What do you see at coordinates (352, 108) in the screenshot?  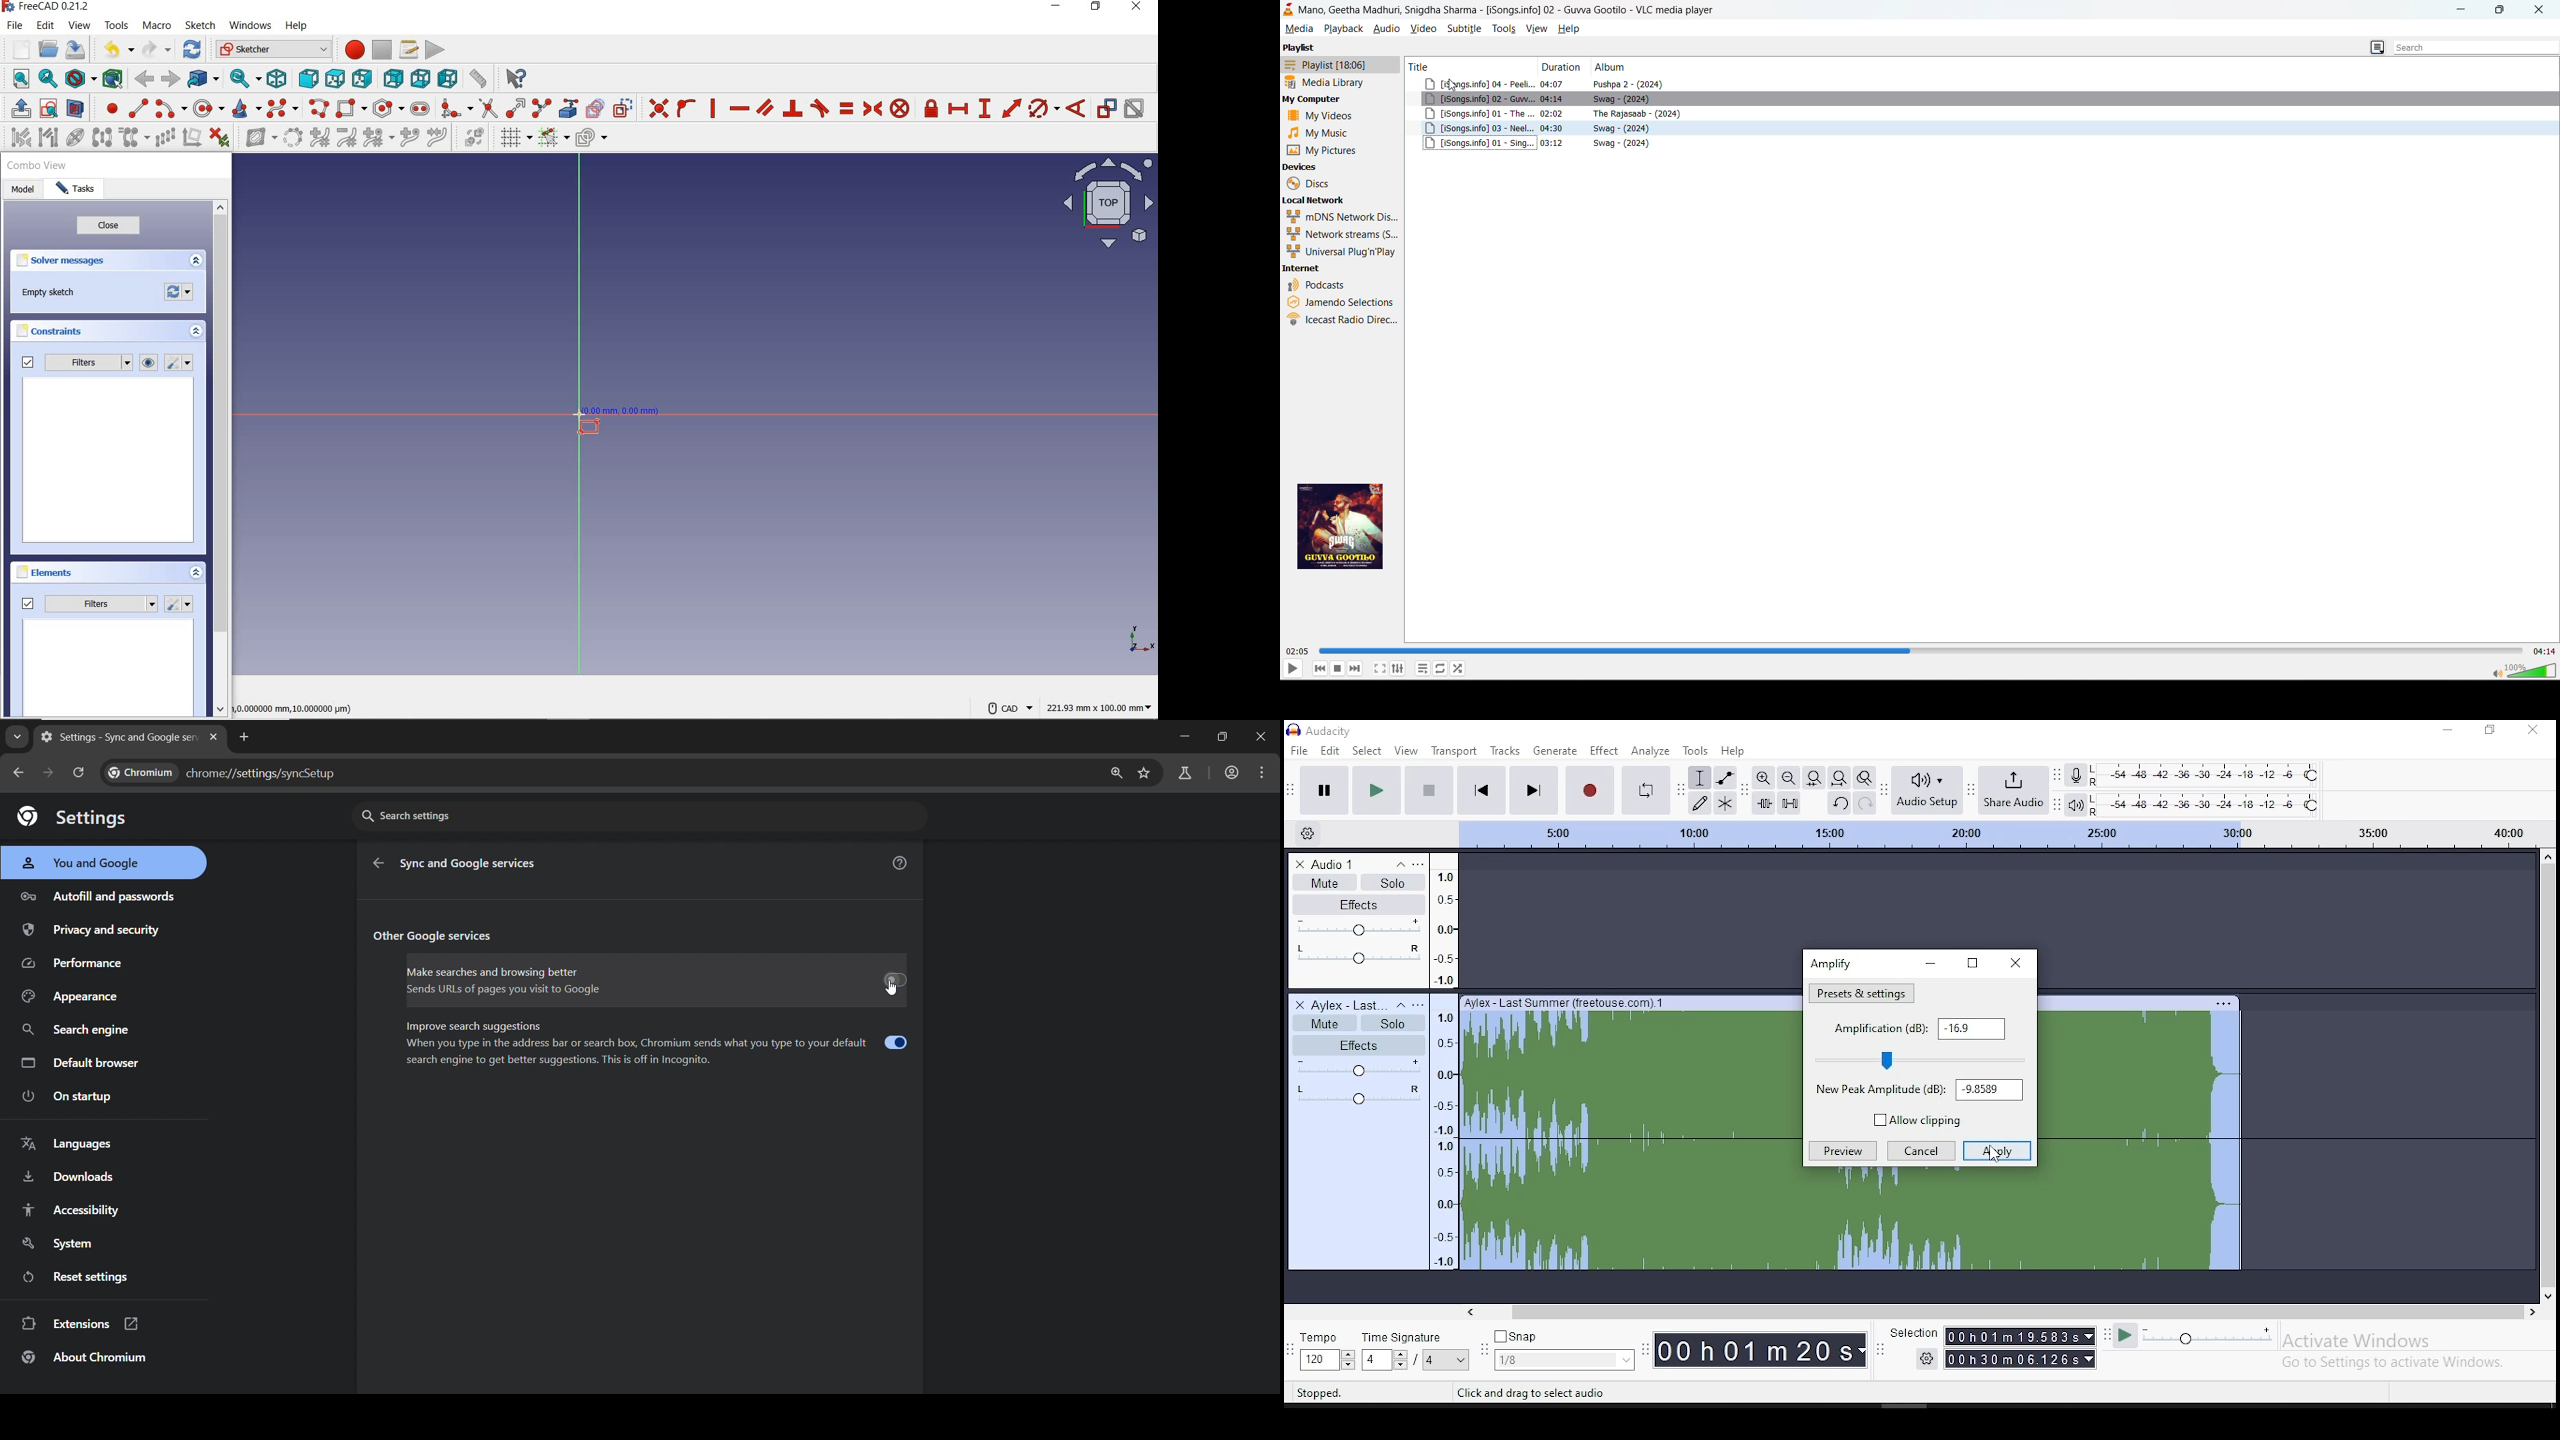 I see `create rectangle` at bounding box center [352, 108].